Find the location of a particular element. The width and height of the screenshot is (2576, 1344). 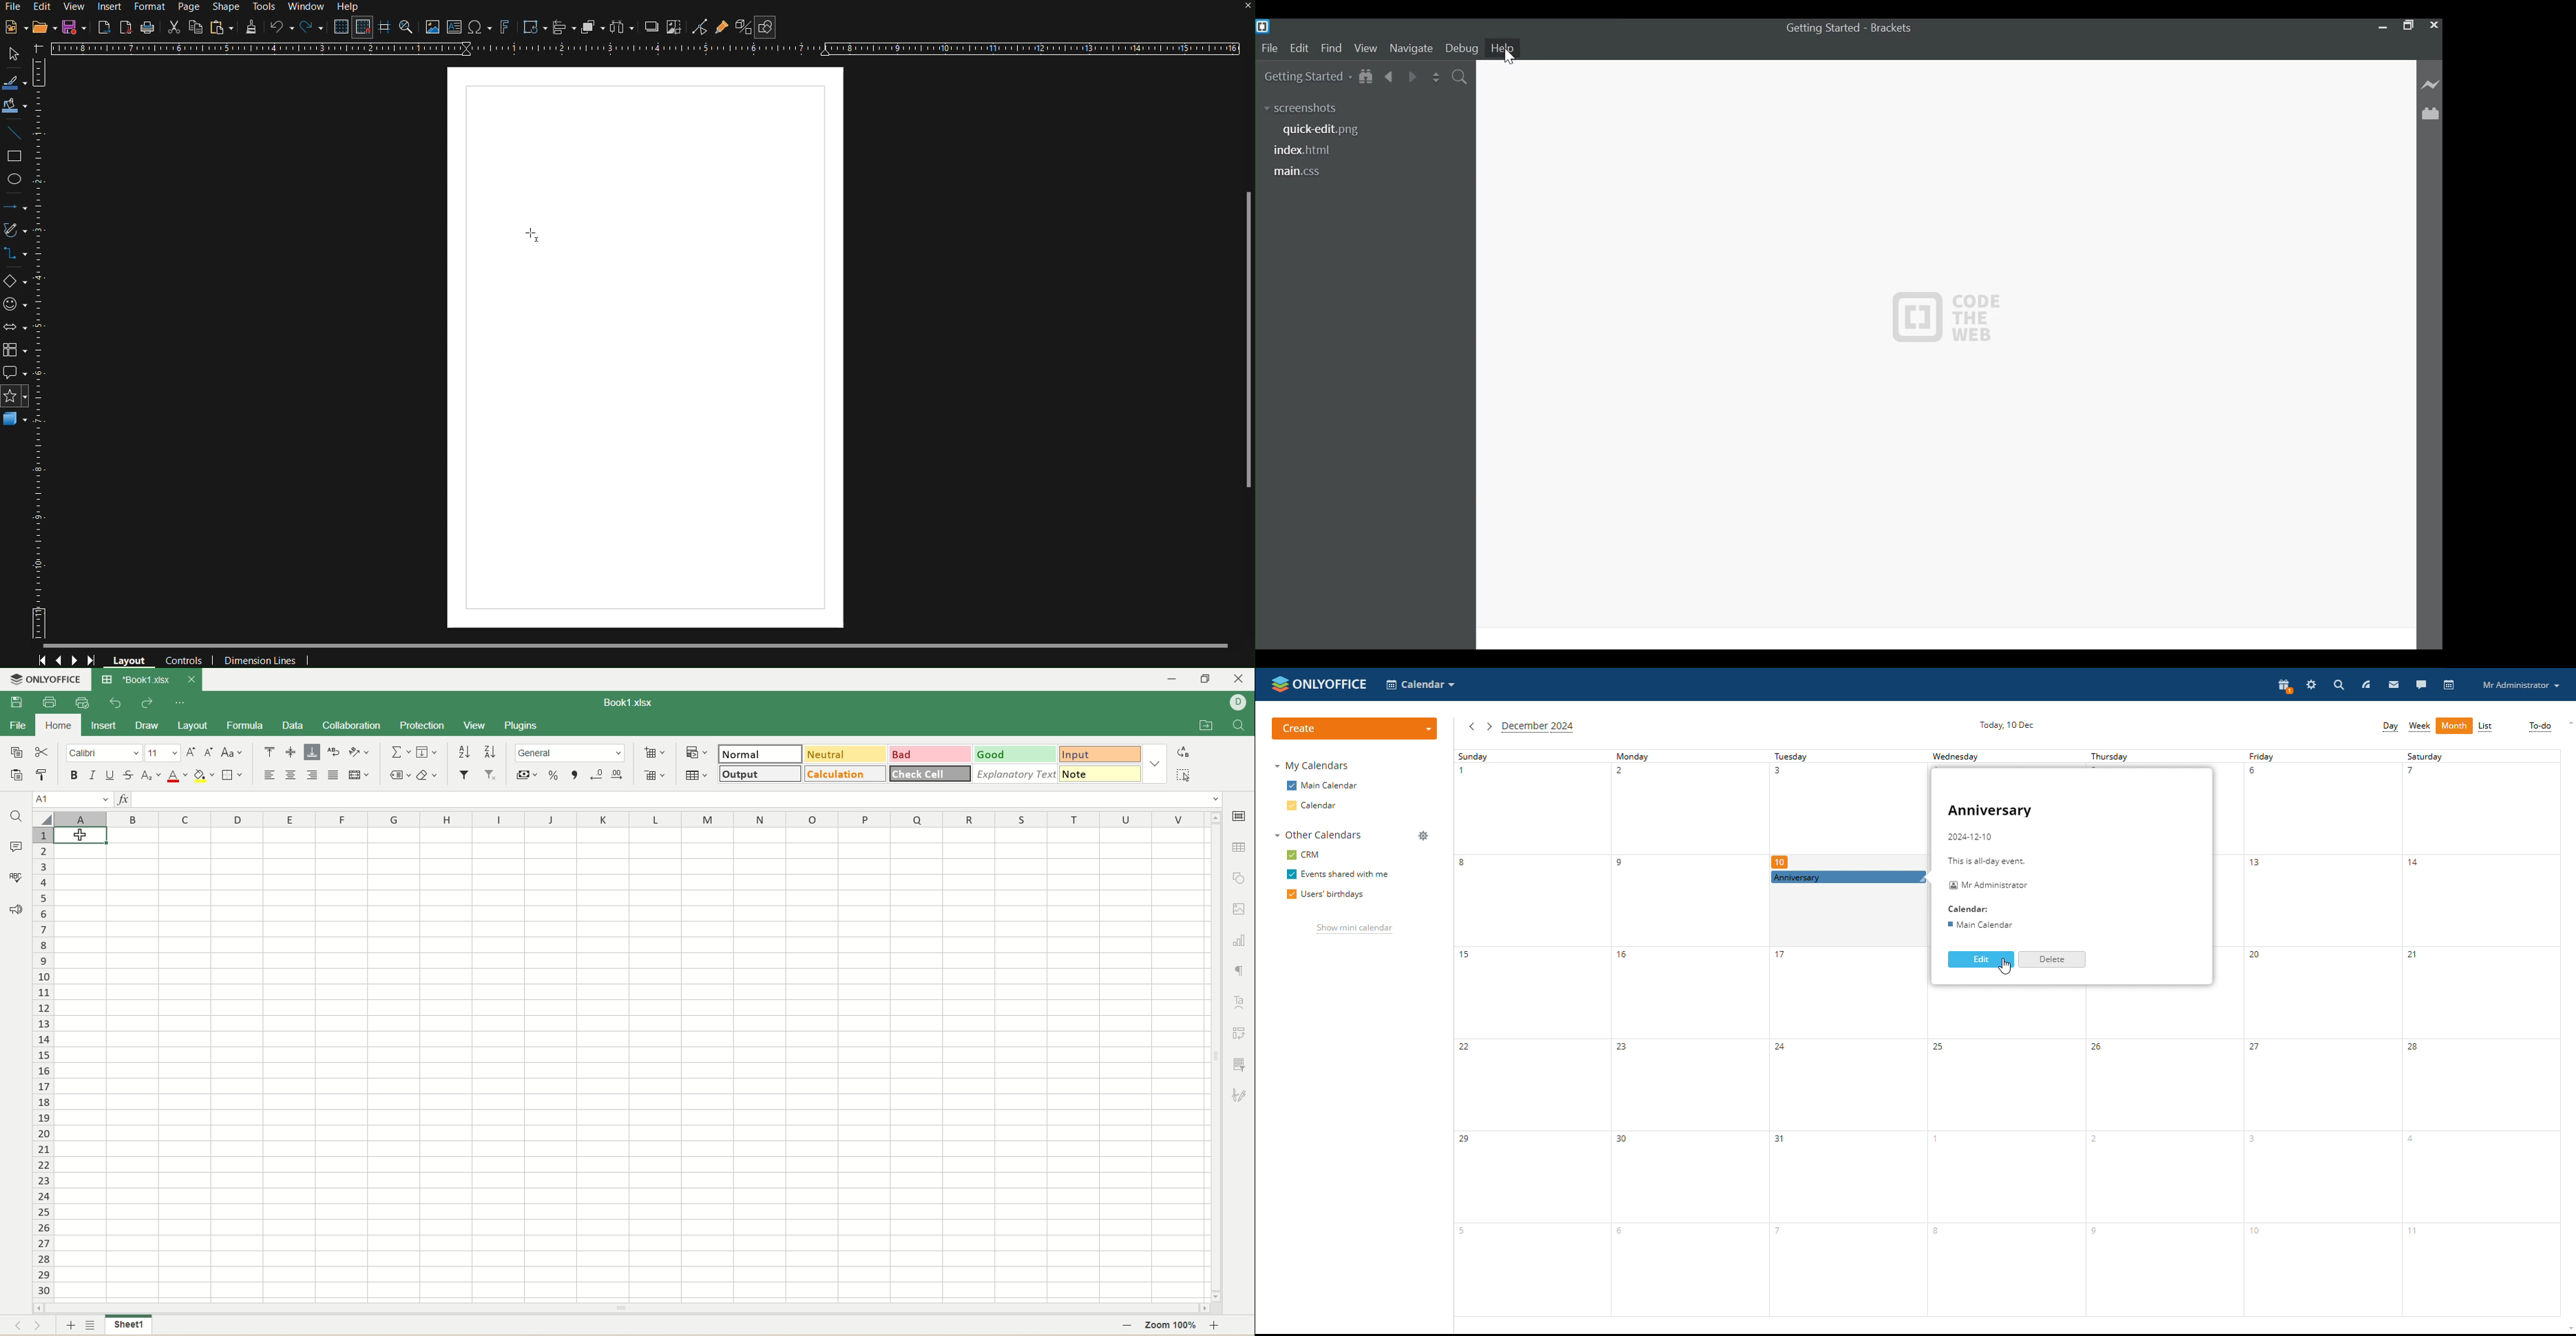

Export is located at coordinates (103, 27).